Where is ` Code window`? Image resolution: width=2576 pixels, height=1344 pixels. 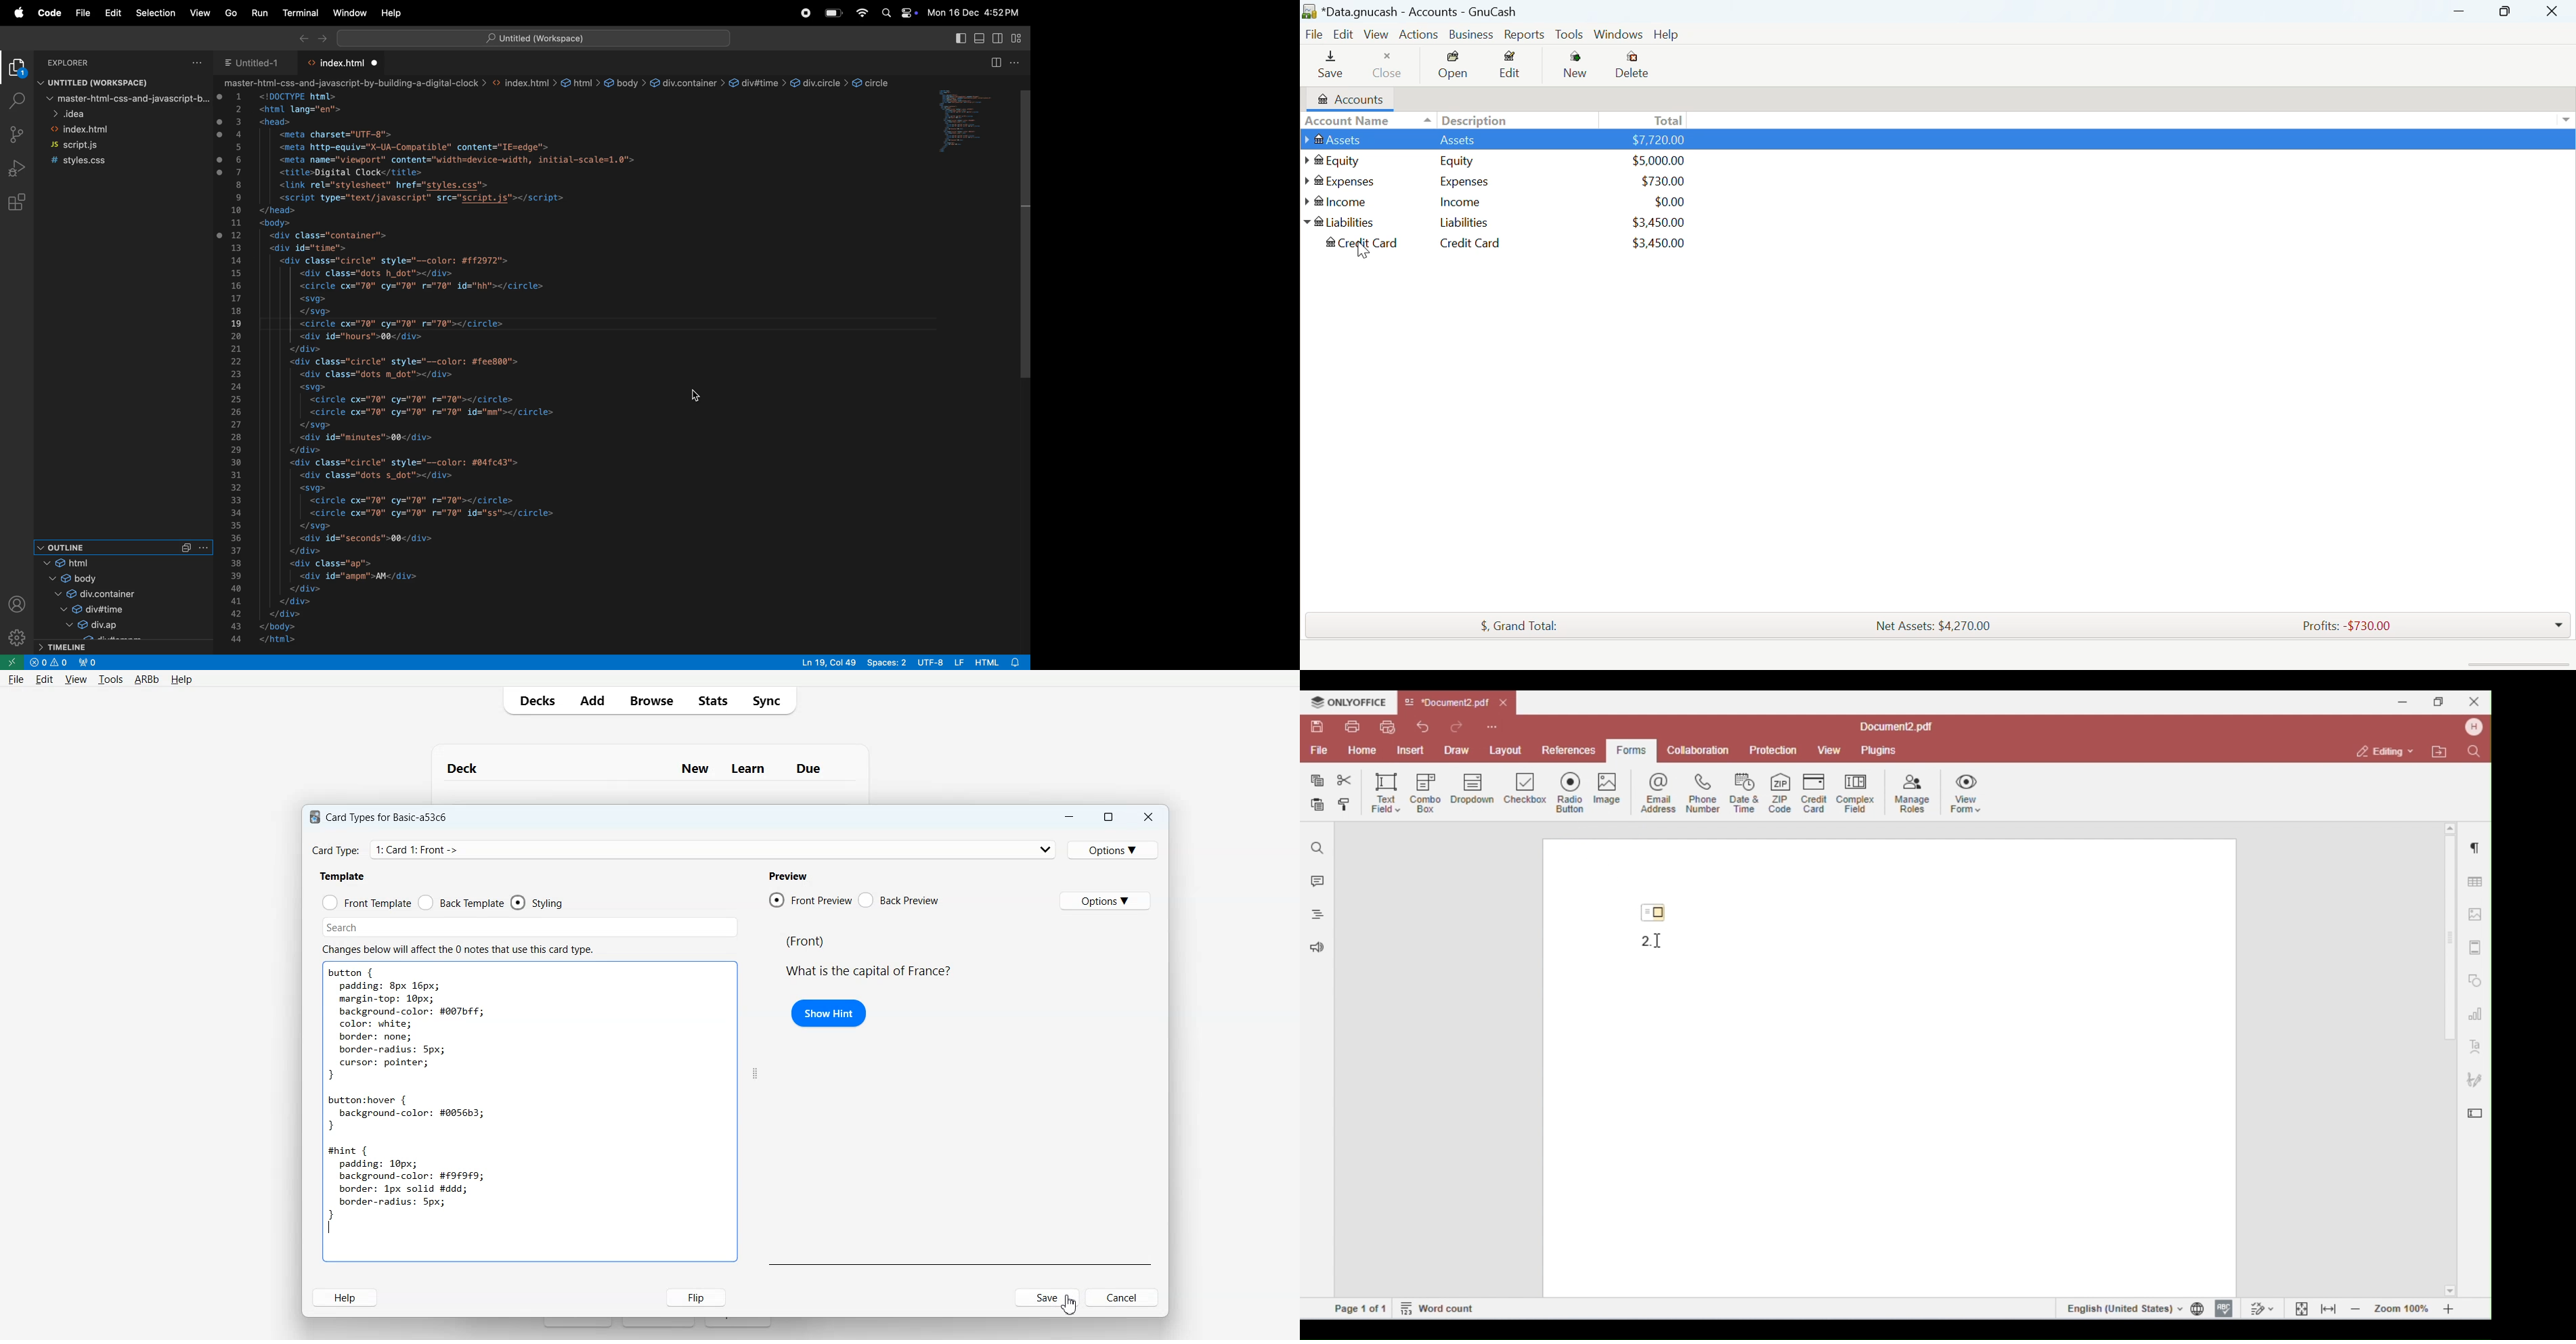
 Code window is located at coordinates (975, 126).